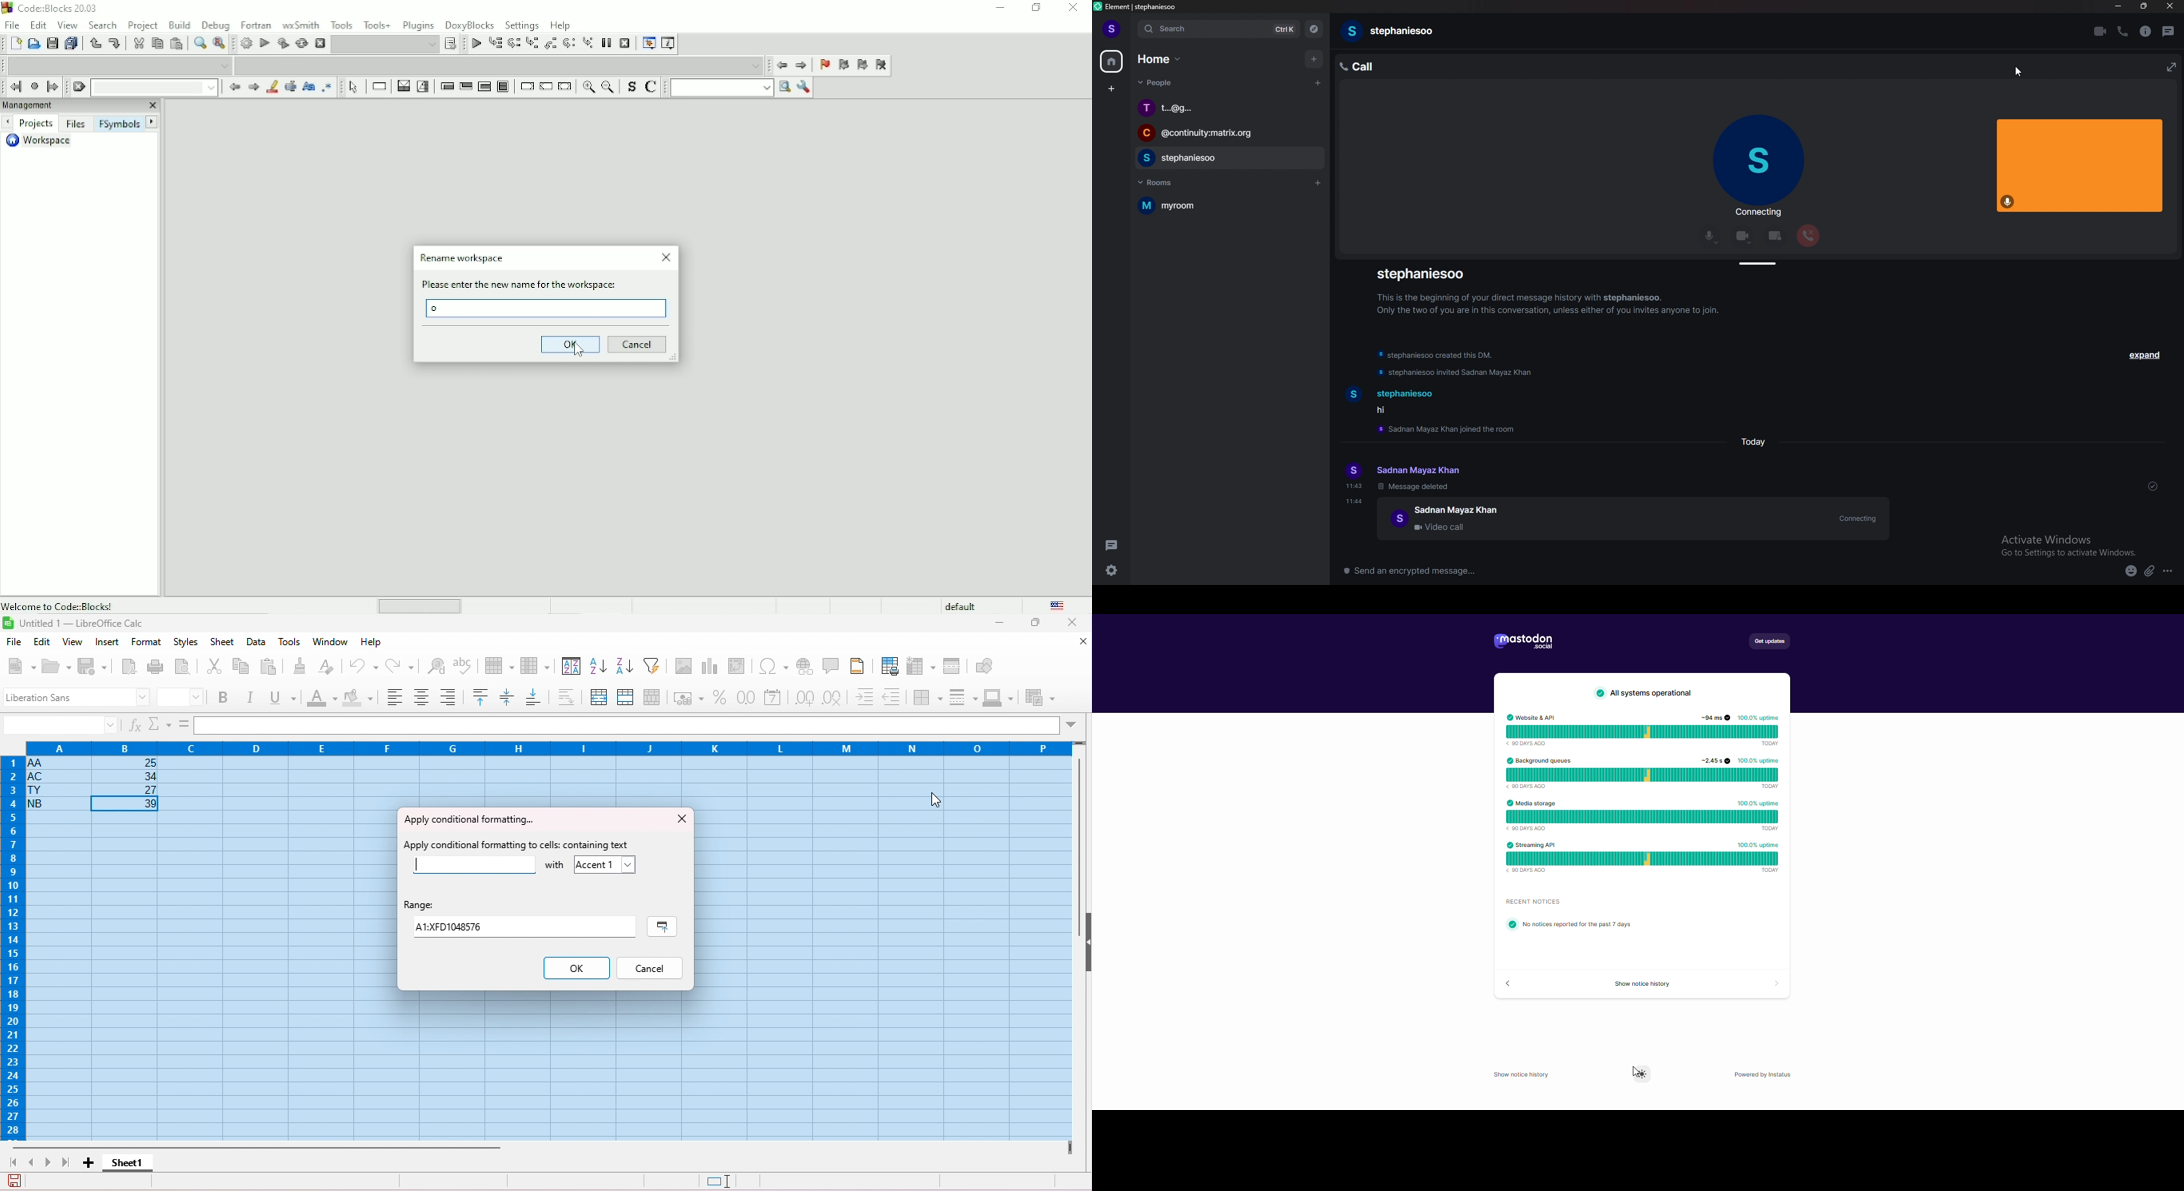  Describe the element at coordinates (198, 44) in the screenshot. I see `Find` at that location.